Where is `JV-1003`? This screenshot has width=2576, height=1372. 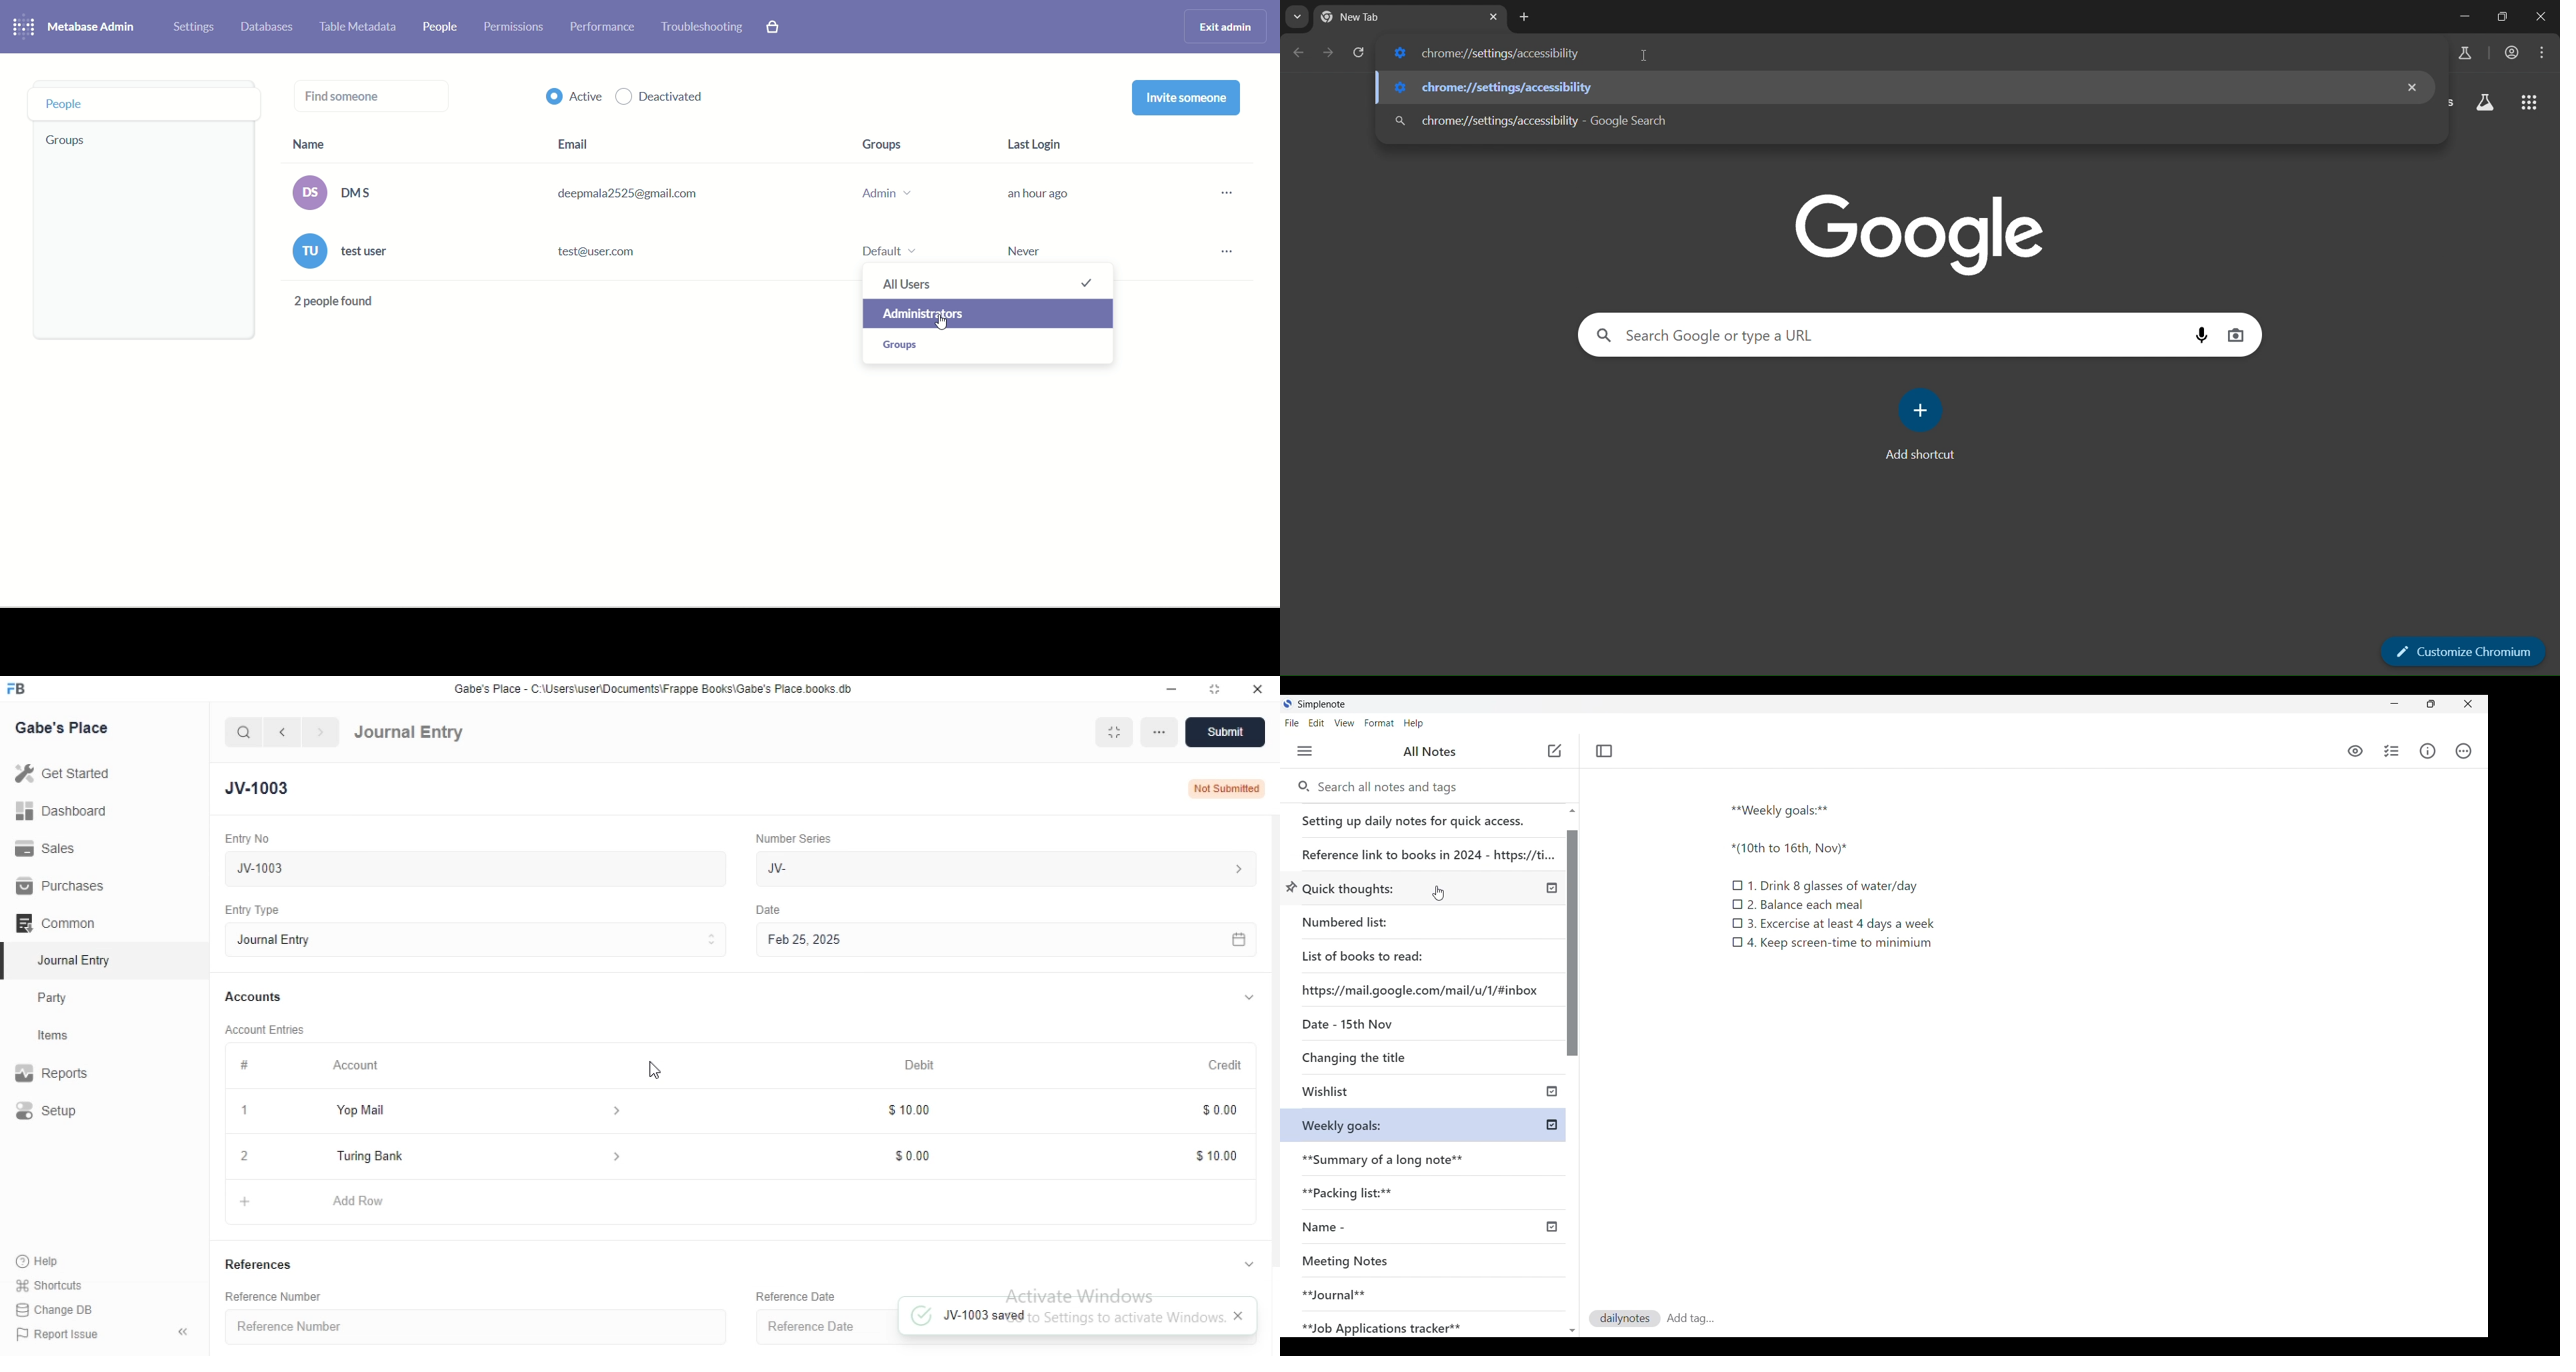 JV-1003 is located at coordinates (470, 868).